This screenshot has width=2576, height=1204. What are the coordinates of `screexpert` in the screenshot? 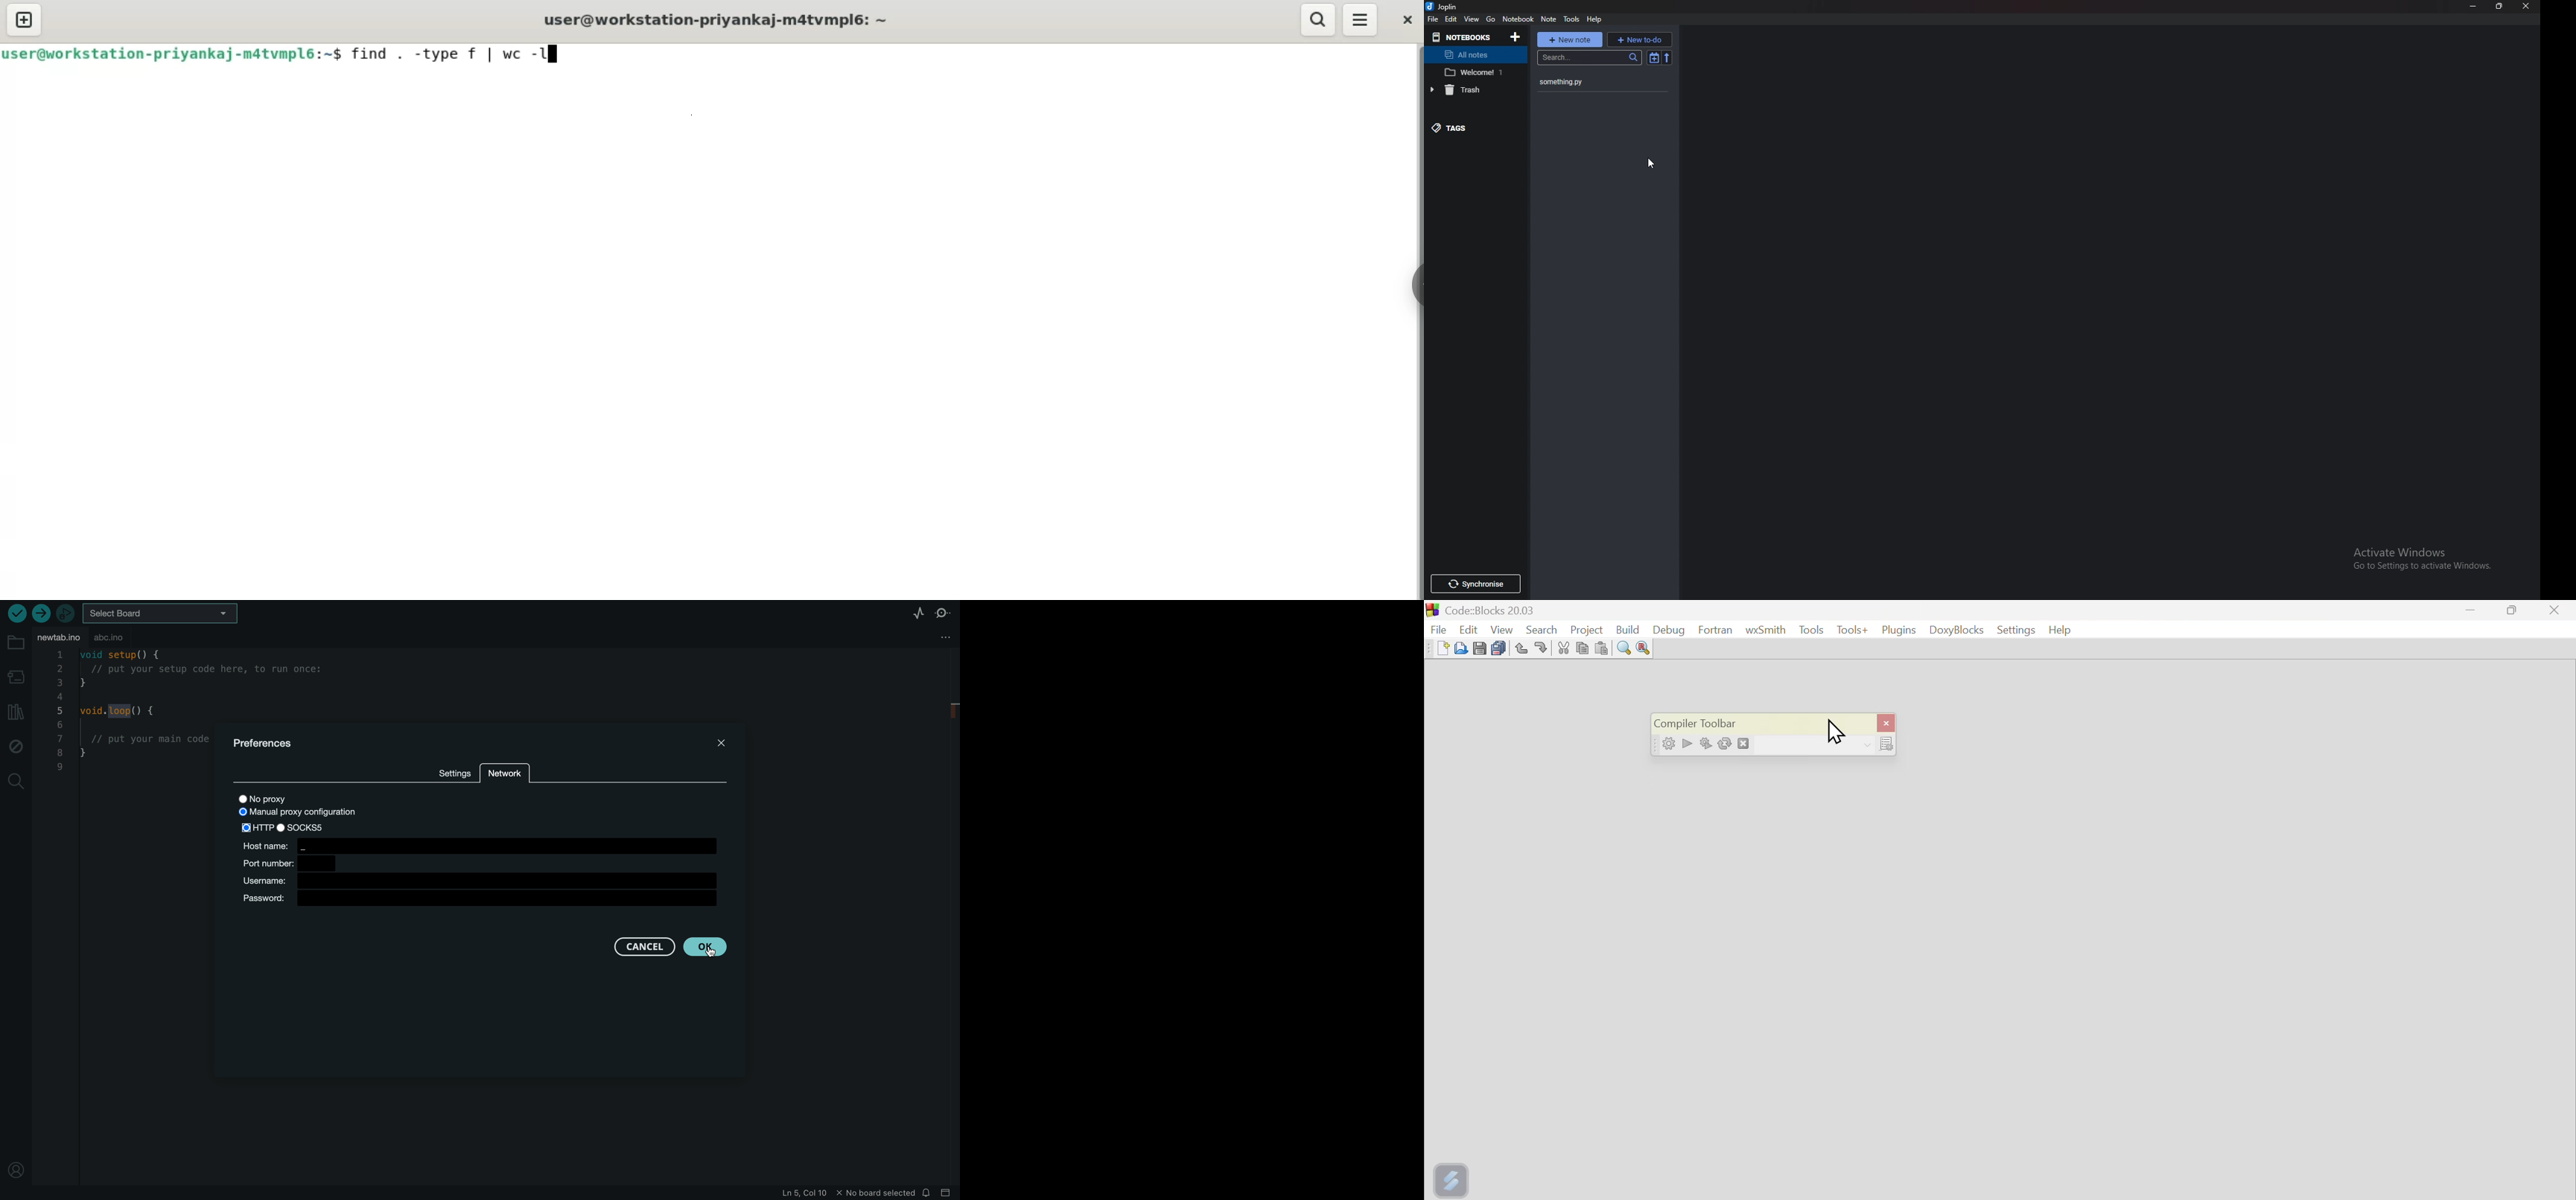 It's located at (1453, 1178).